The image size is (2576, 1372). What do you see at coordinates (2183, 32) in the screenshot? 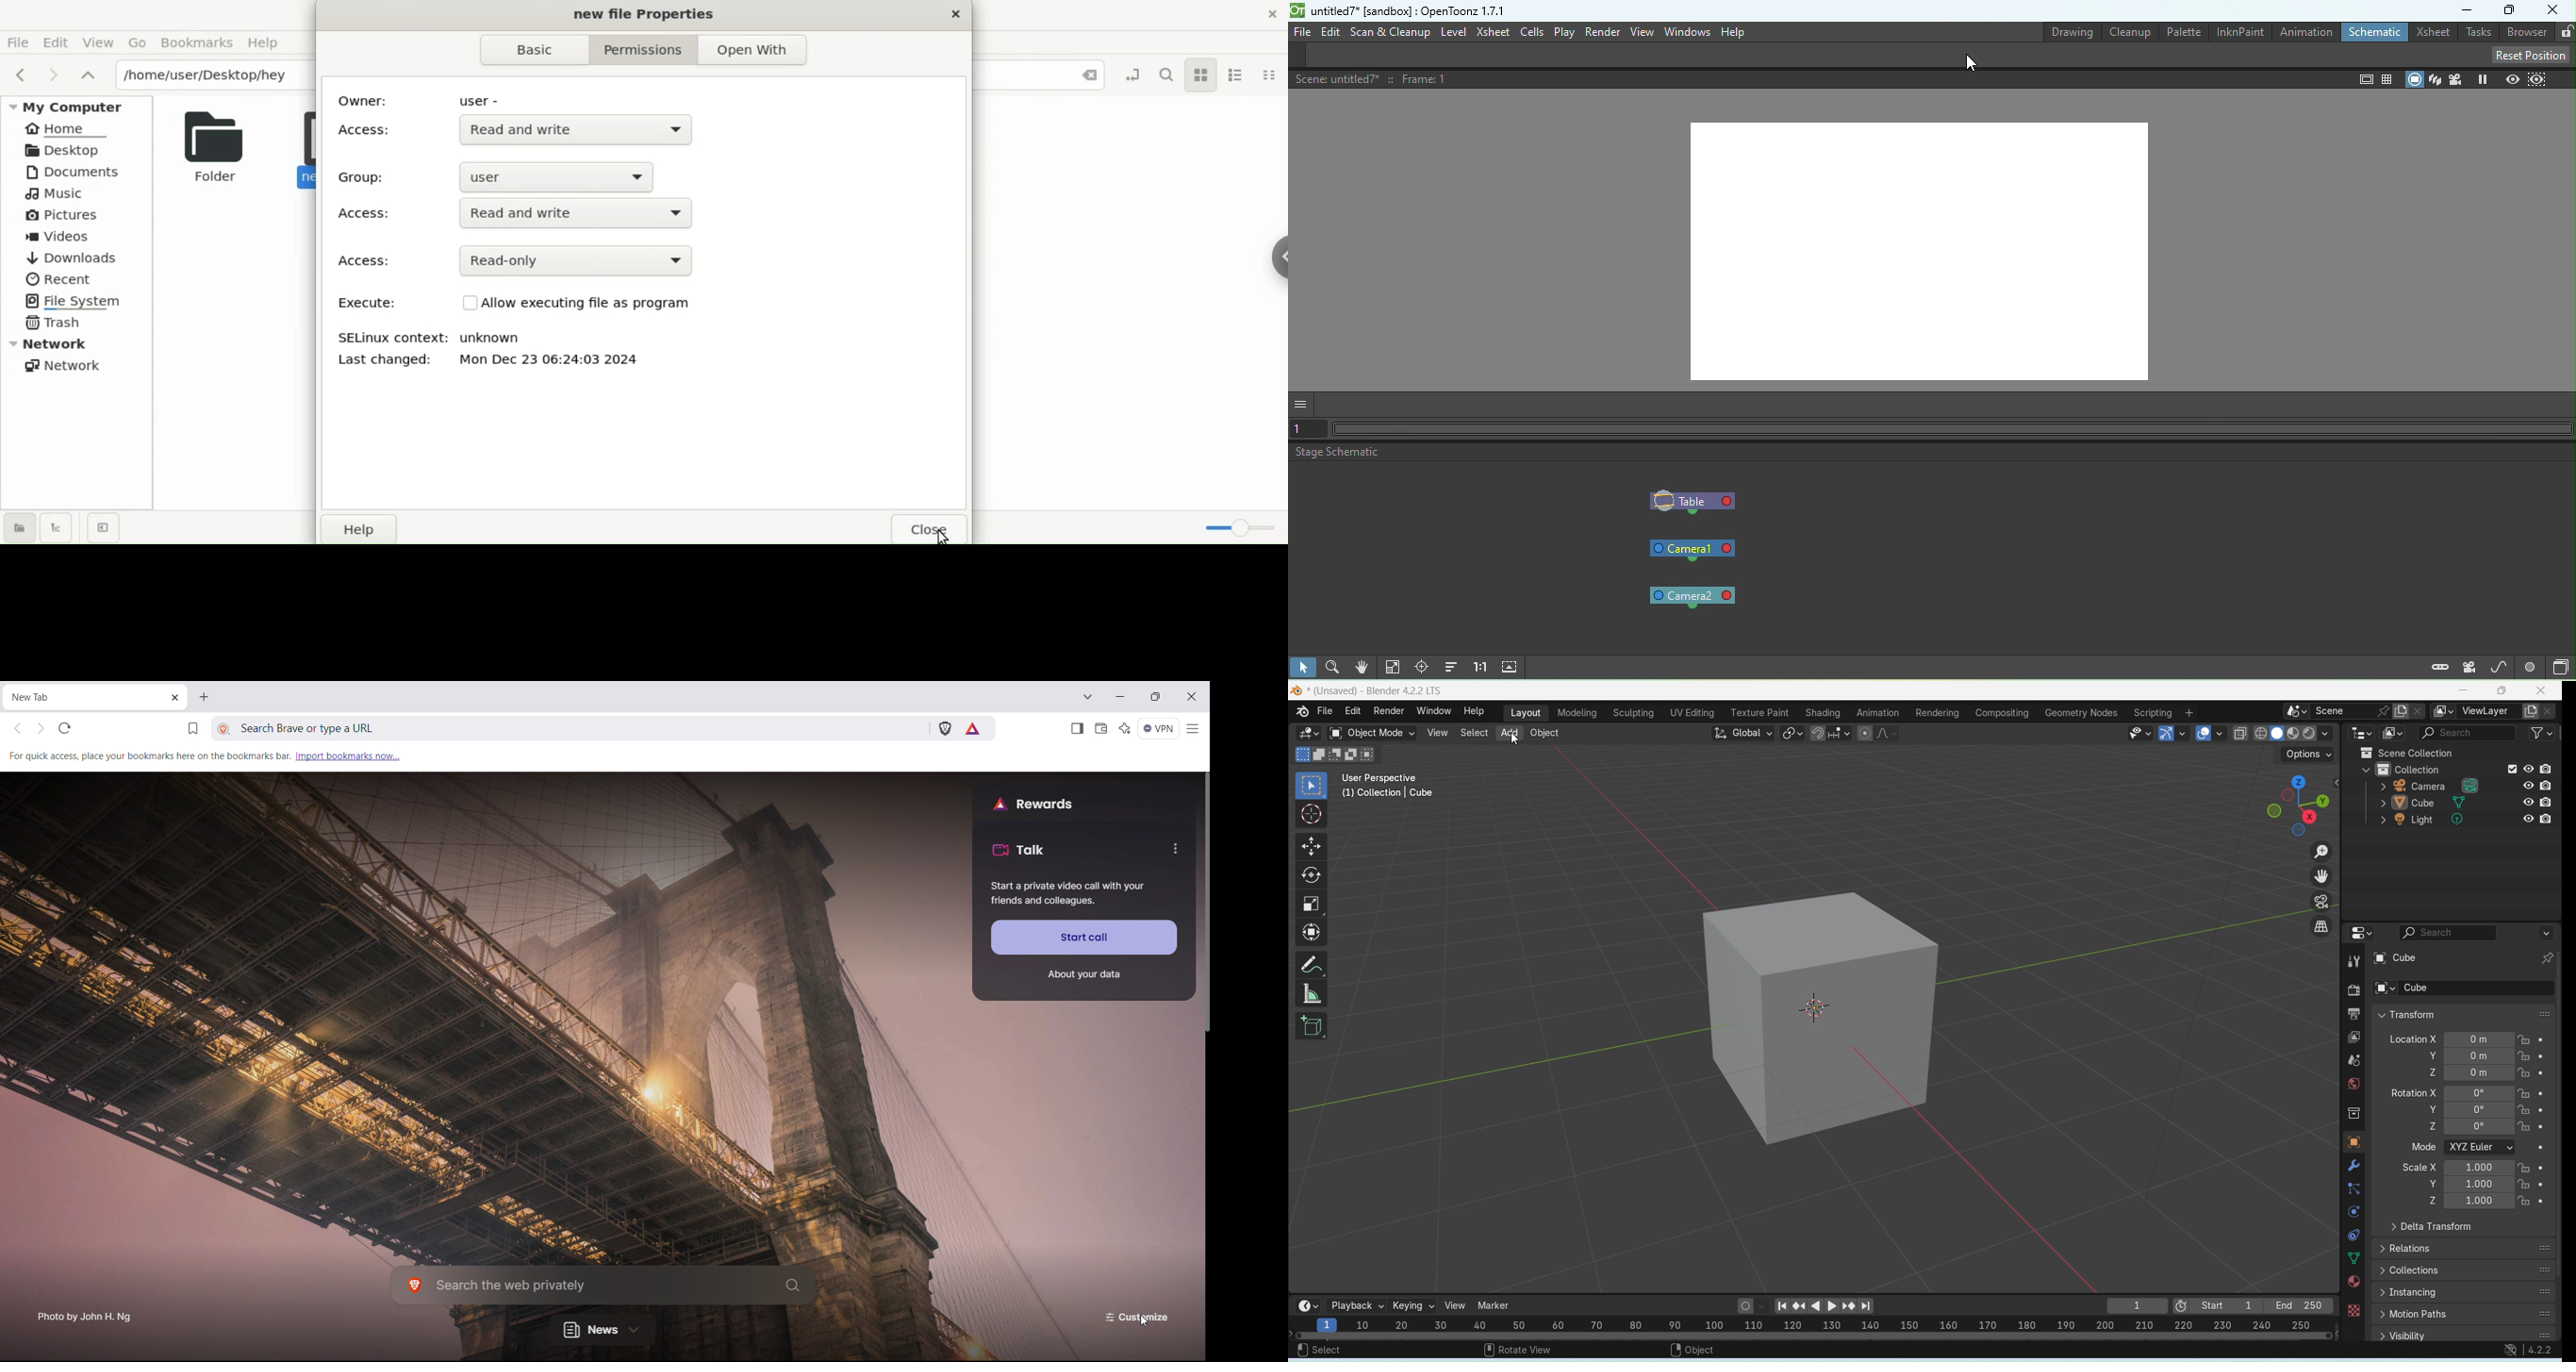
I see `Palette` at bounding box center [2183, 32].